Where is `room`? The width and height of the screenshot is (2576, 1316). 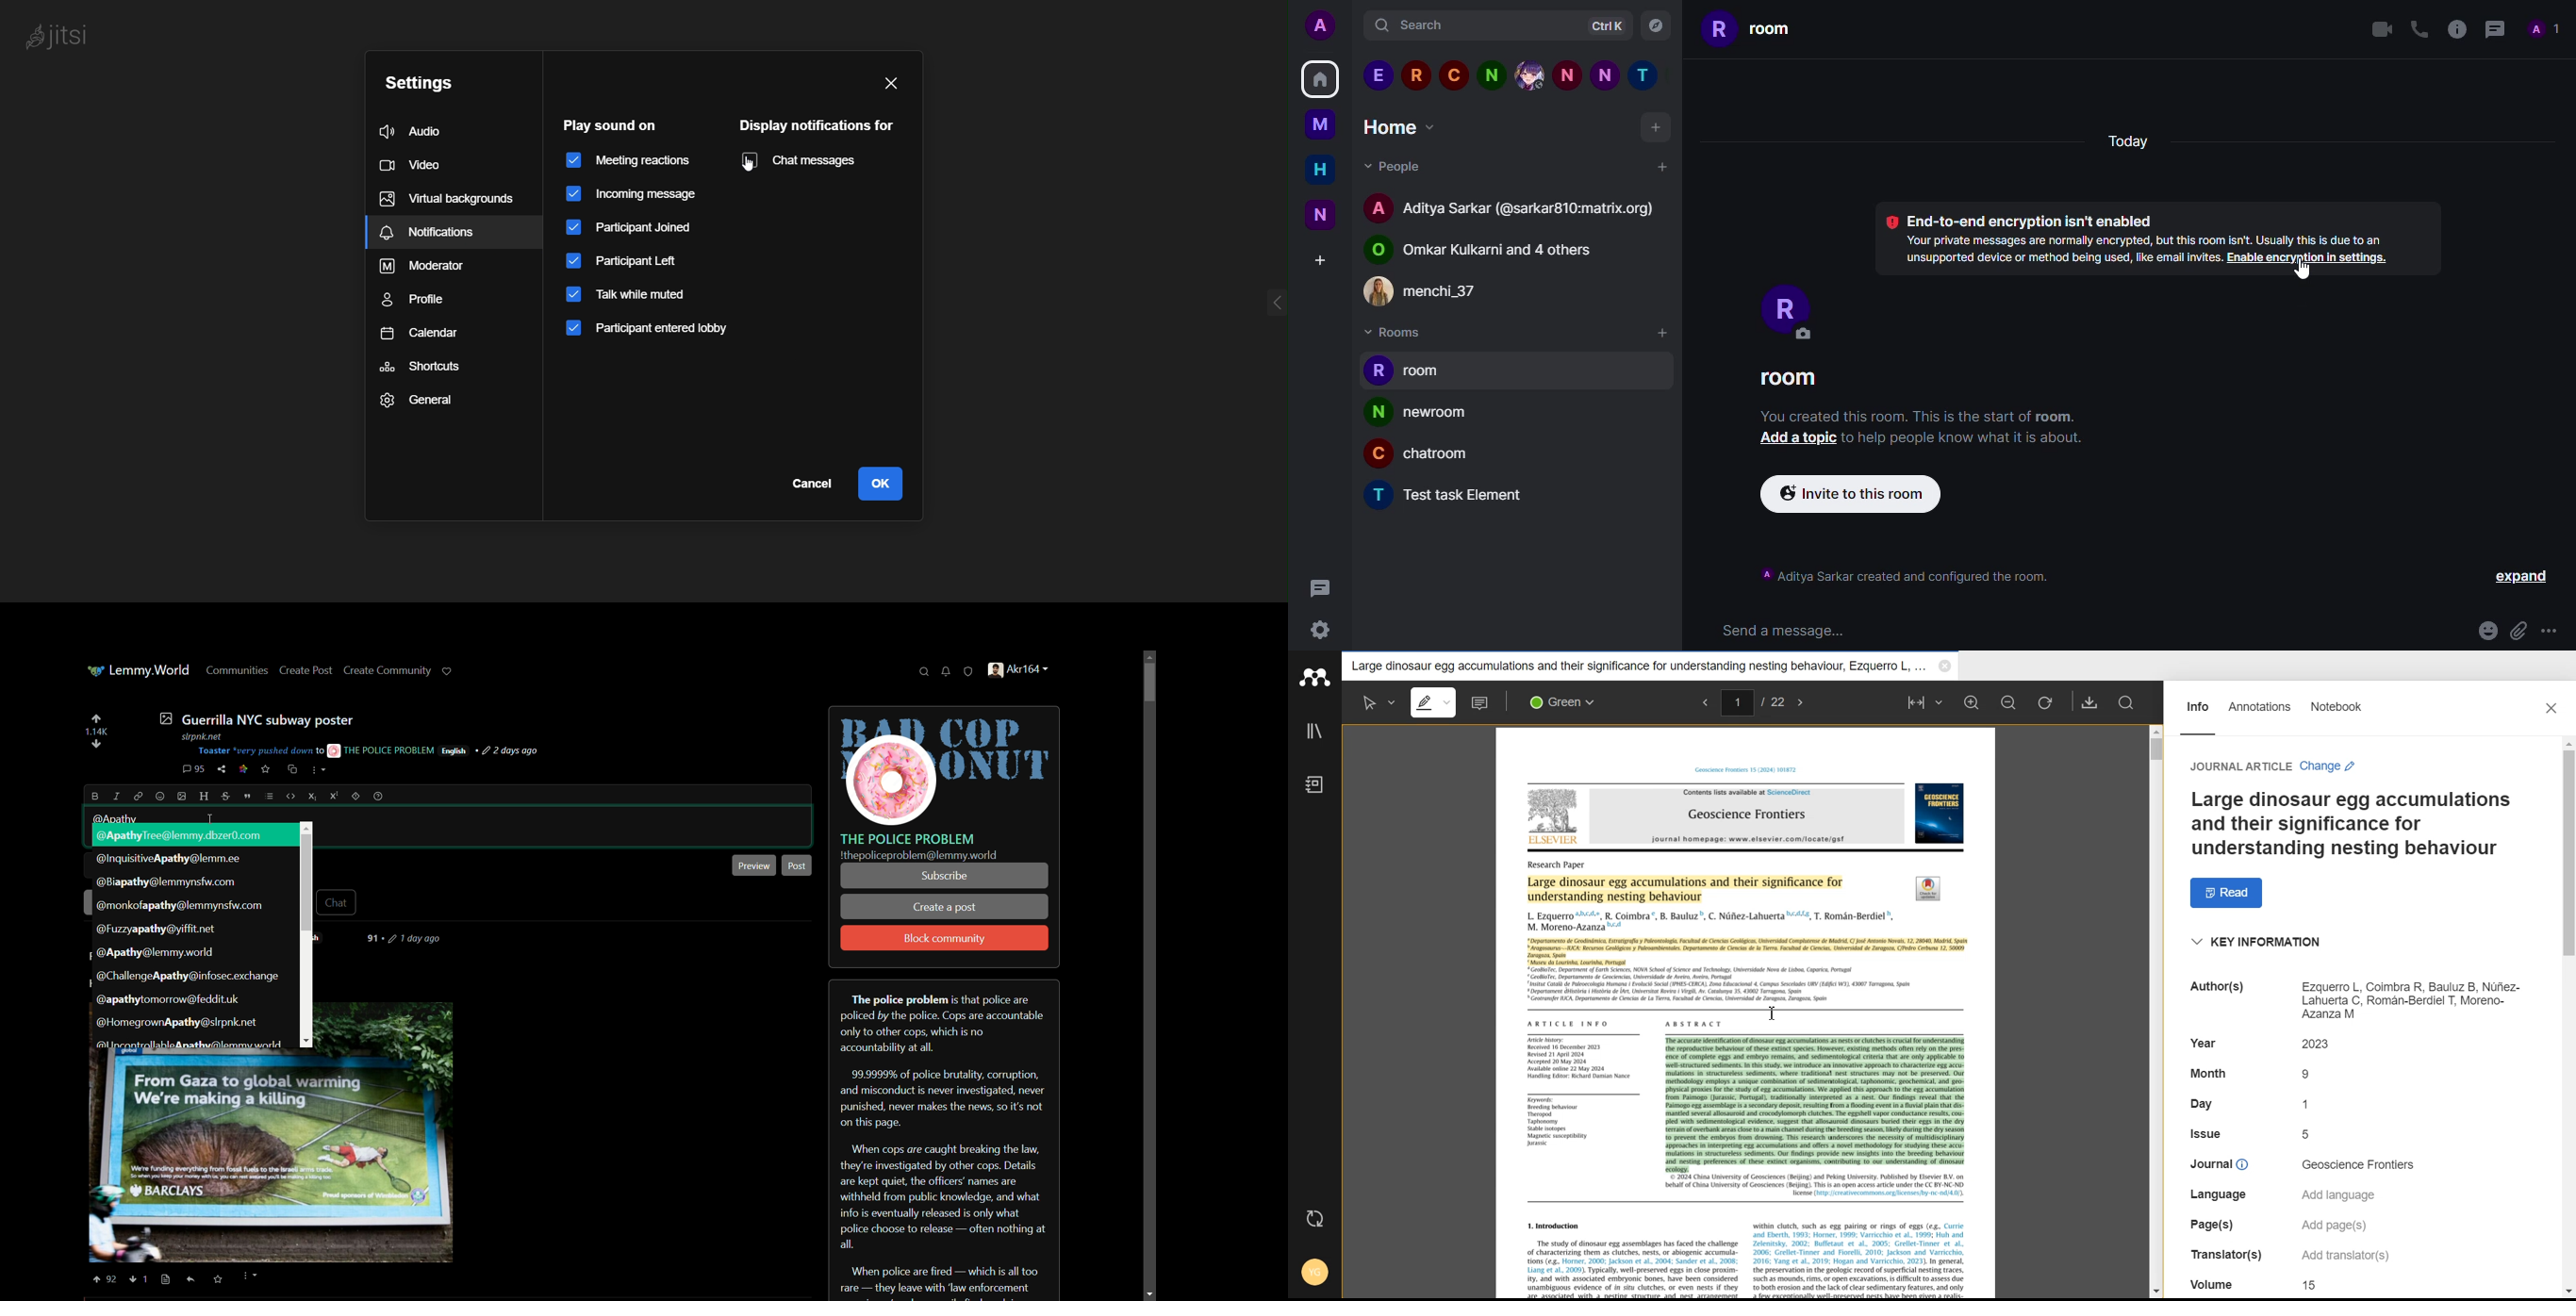
room is located at coordinates (1441, 417).